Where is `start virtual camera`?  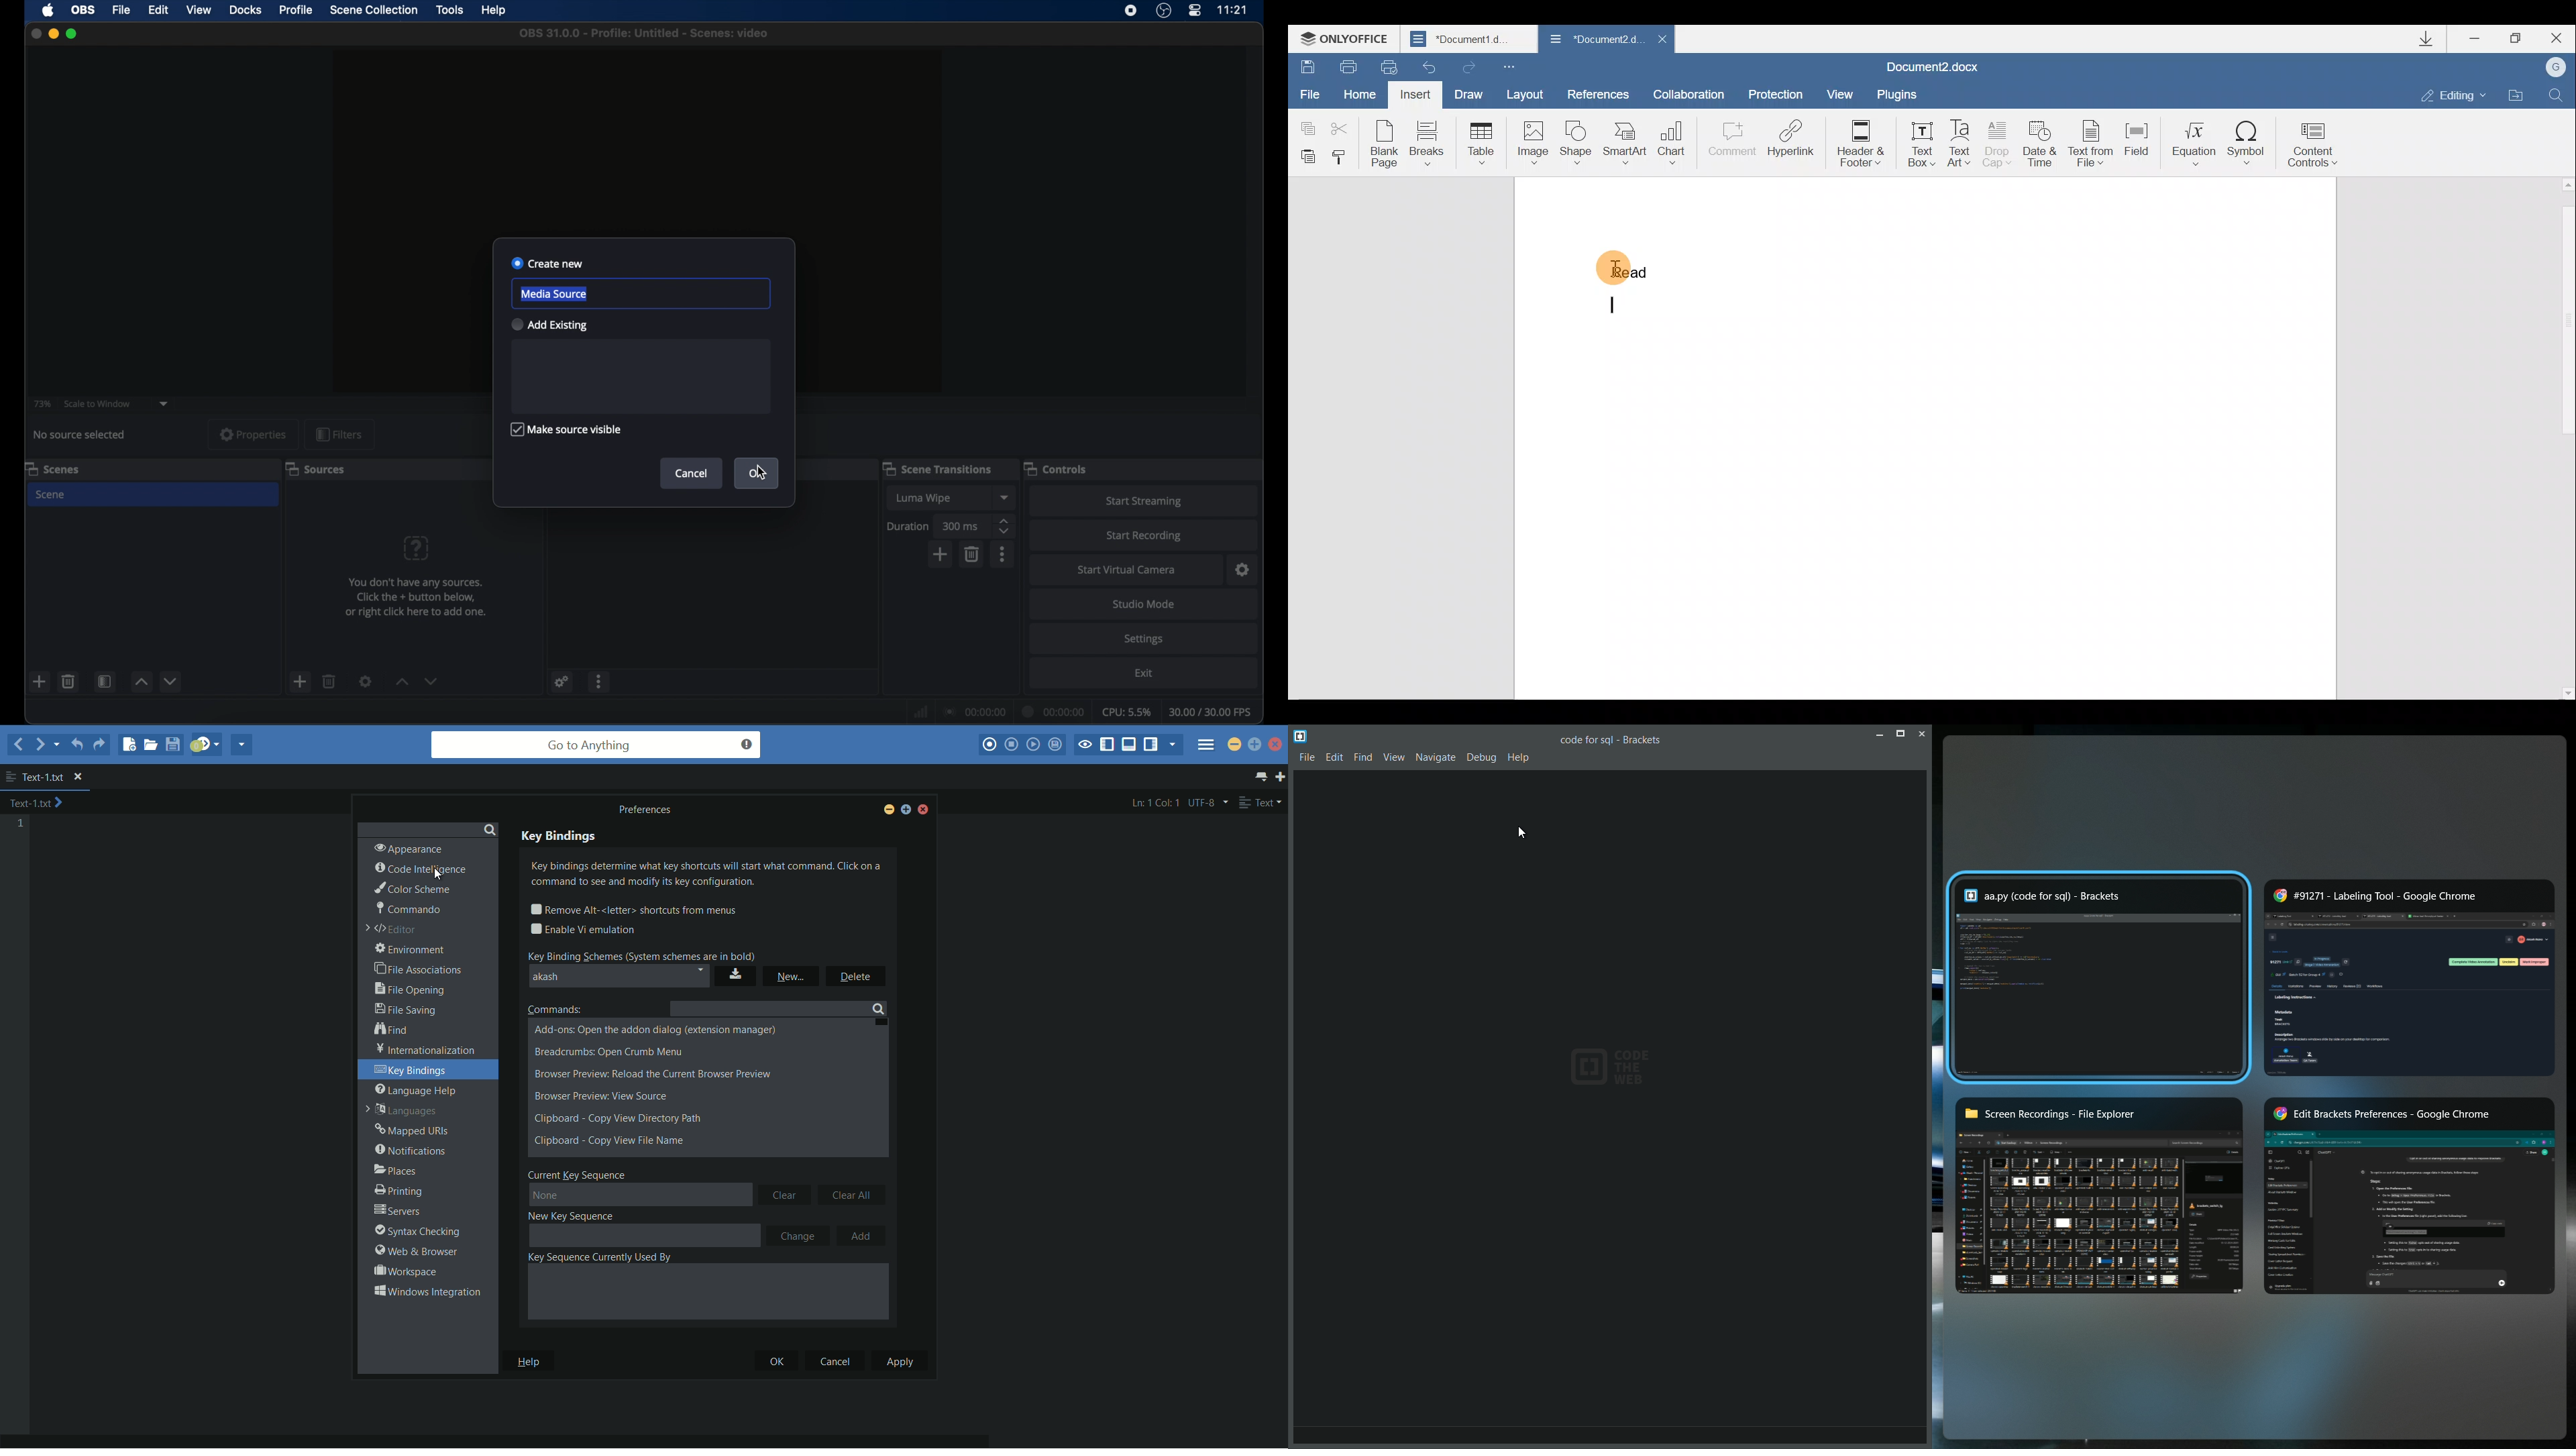
start virtual camera is located at coordinates (1128, 570).